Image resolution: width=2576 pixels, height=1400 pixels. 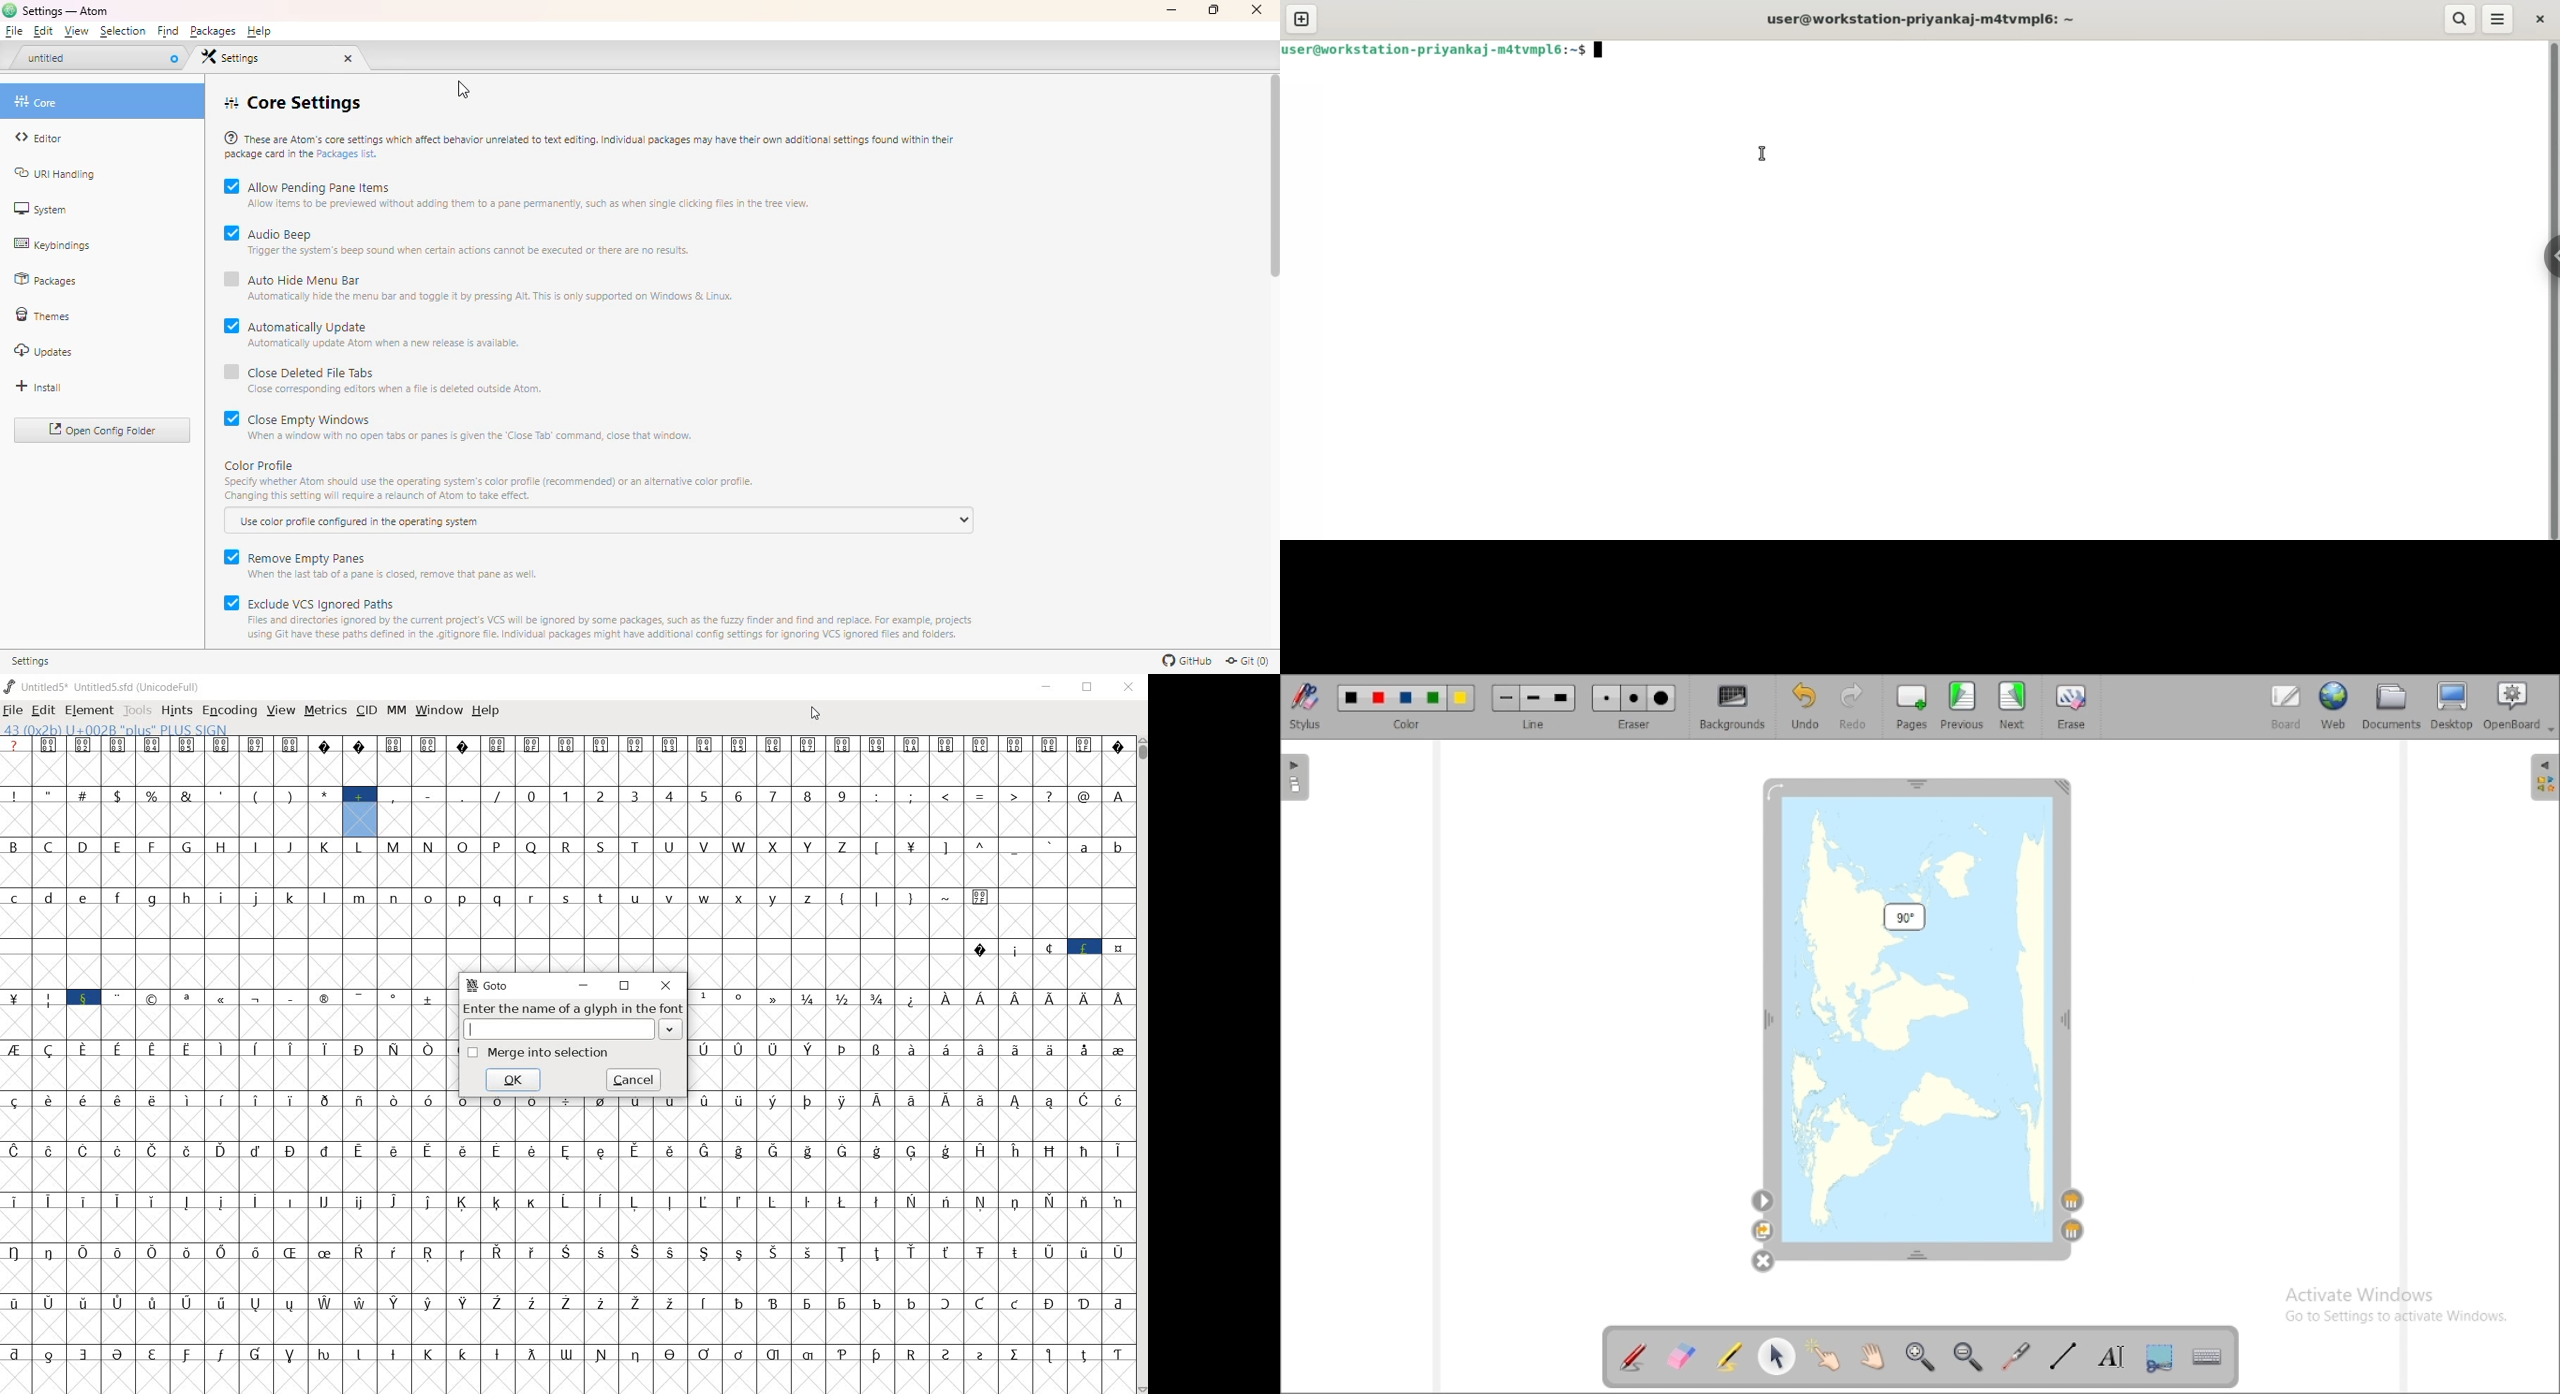 I want to click on element, so click(x=87, y=709).